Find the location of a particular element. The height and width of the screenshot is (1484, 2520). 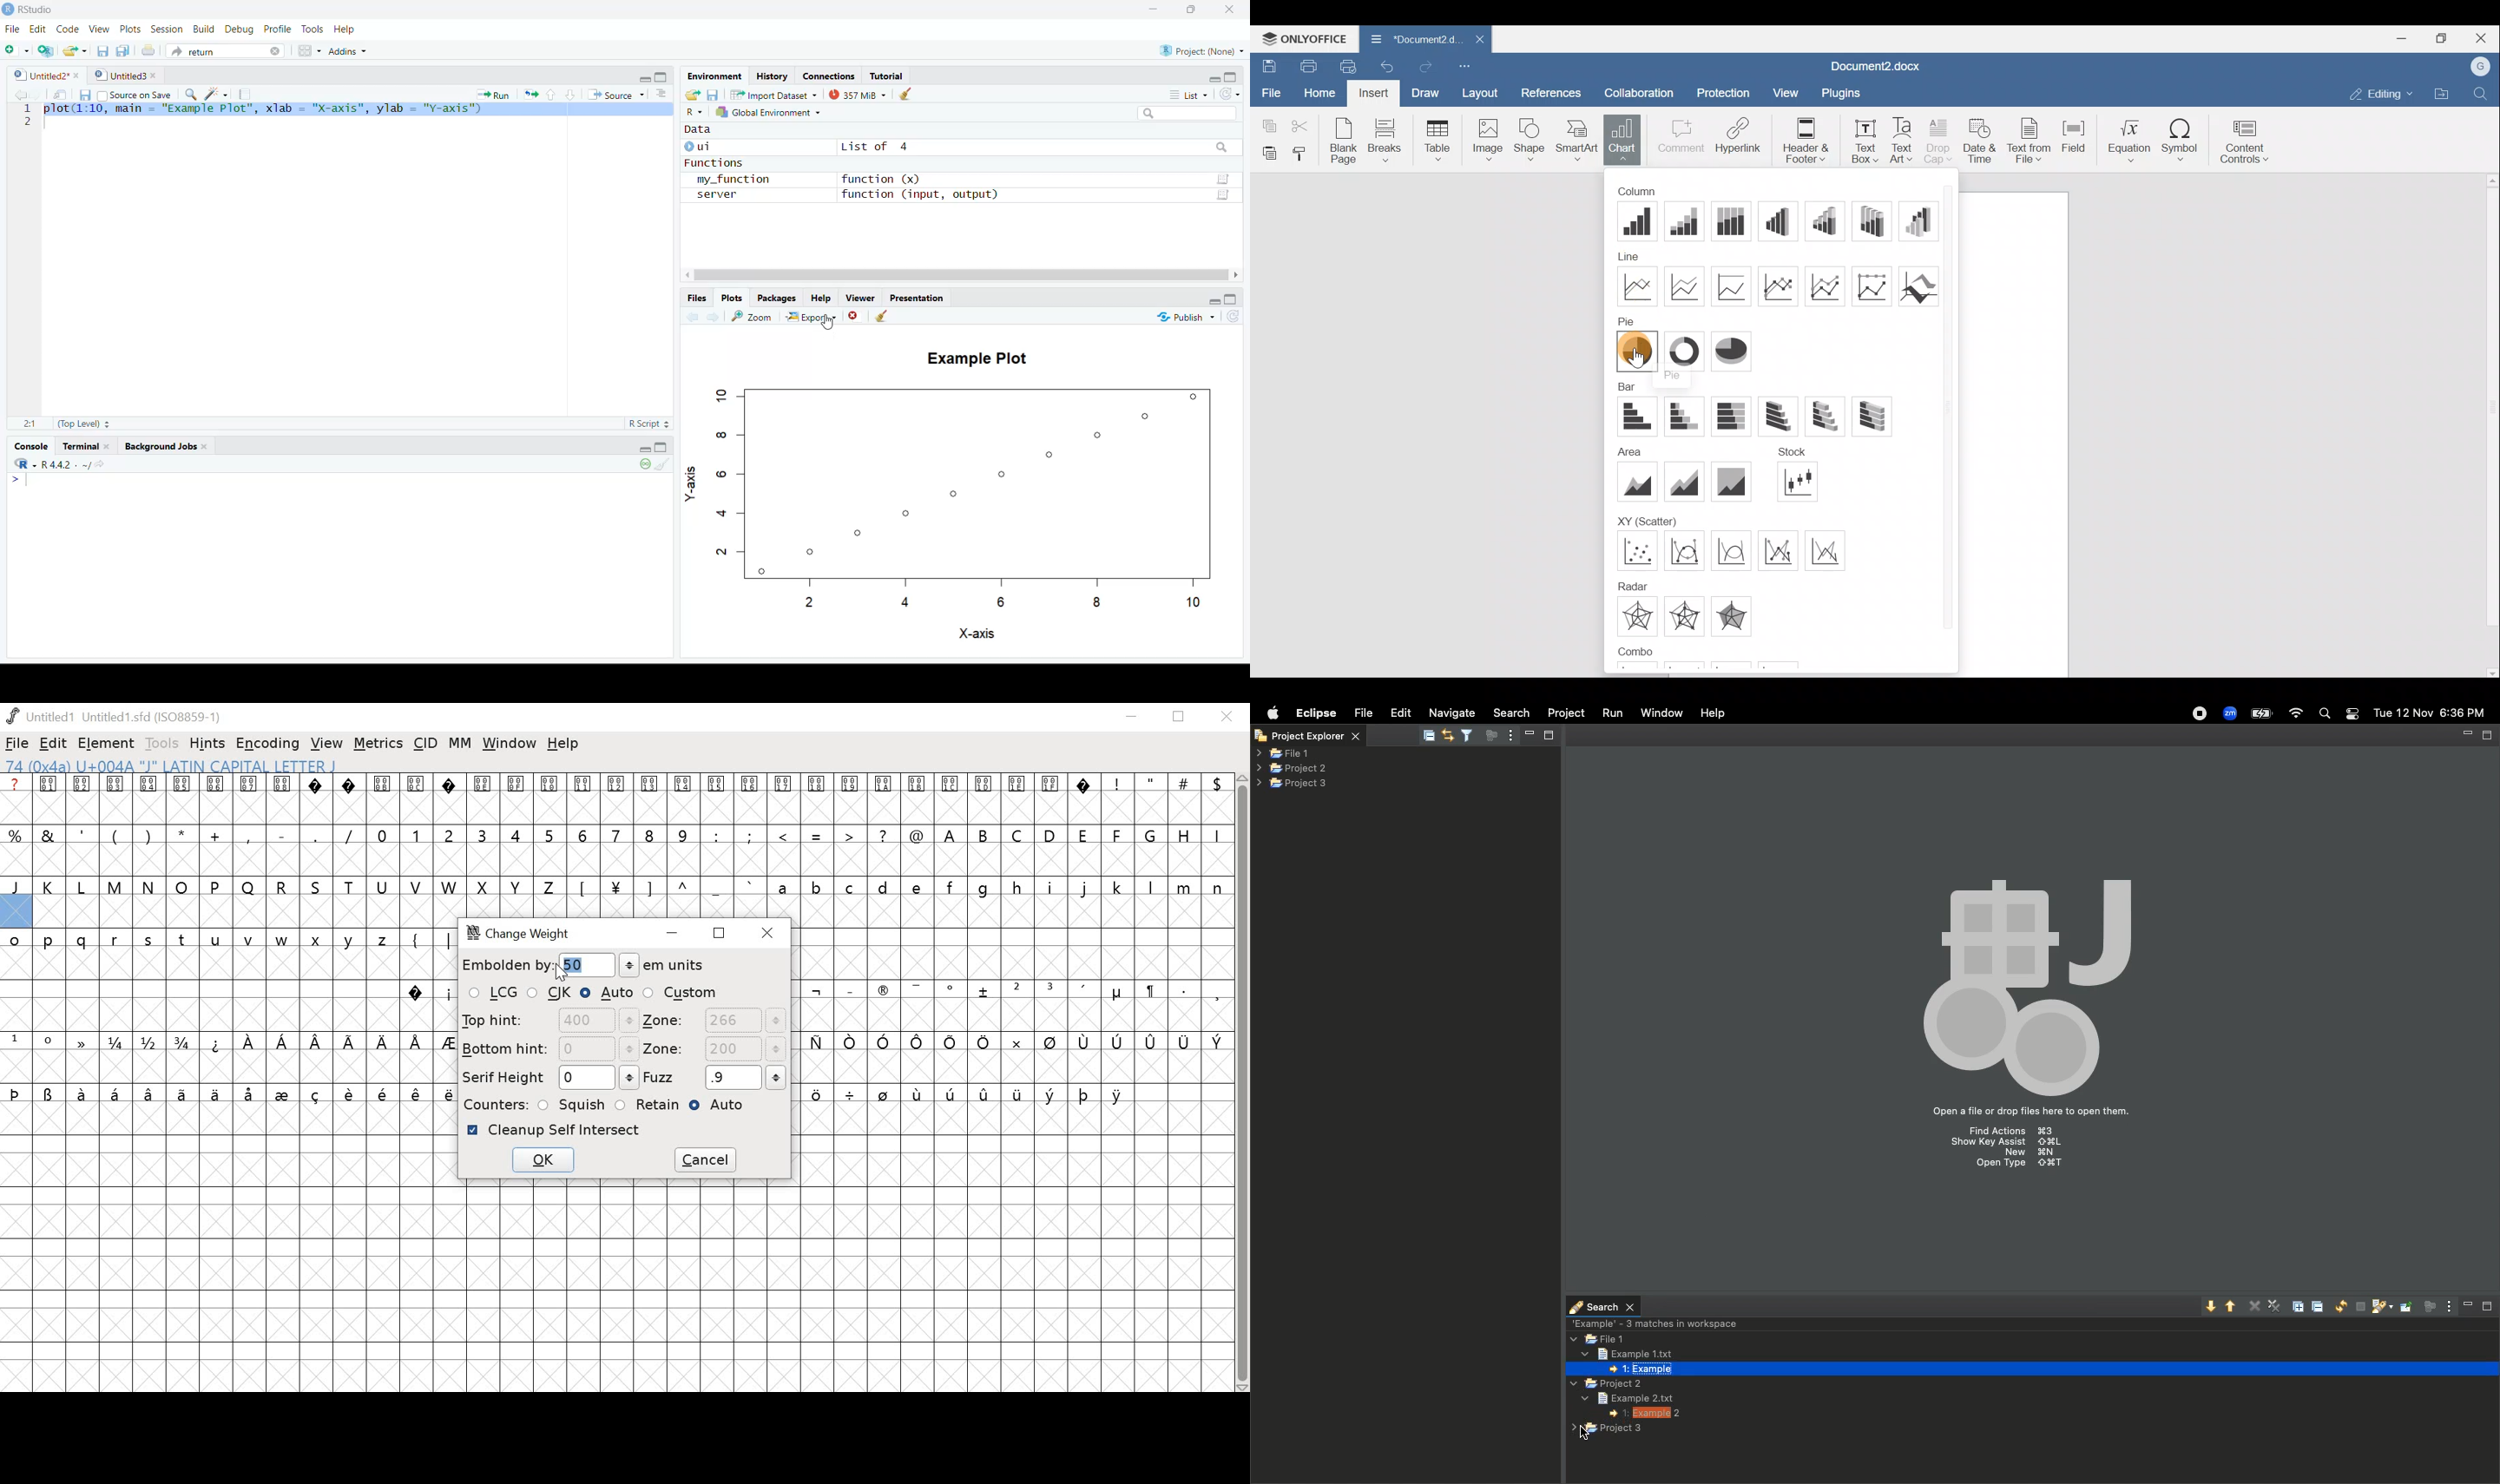

change weight is located at coordinates (526, 935).